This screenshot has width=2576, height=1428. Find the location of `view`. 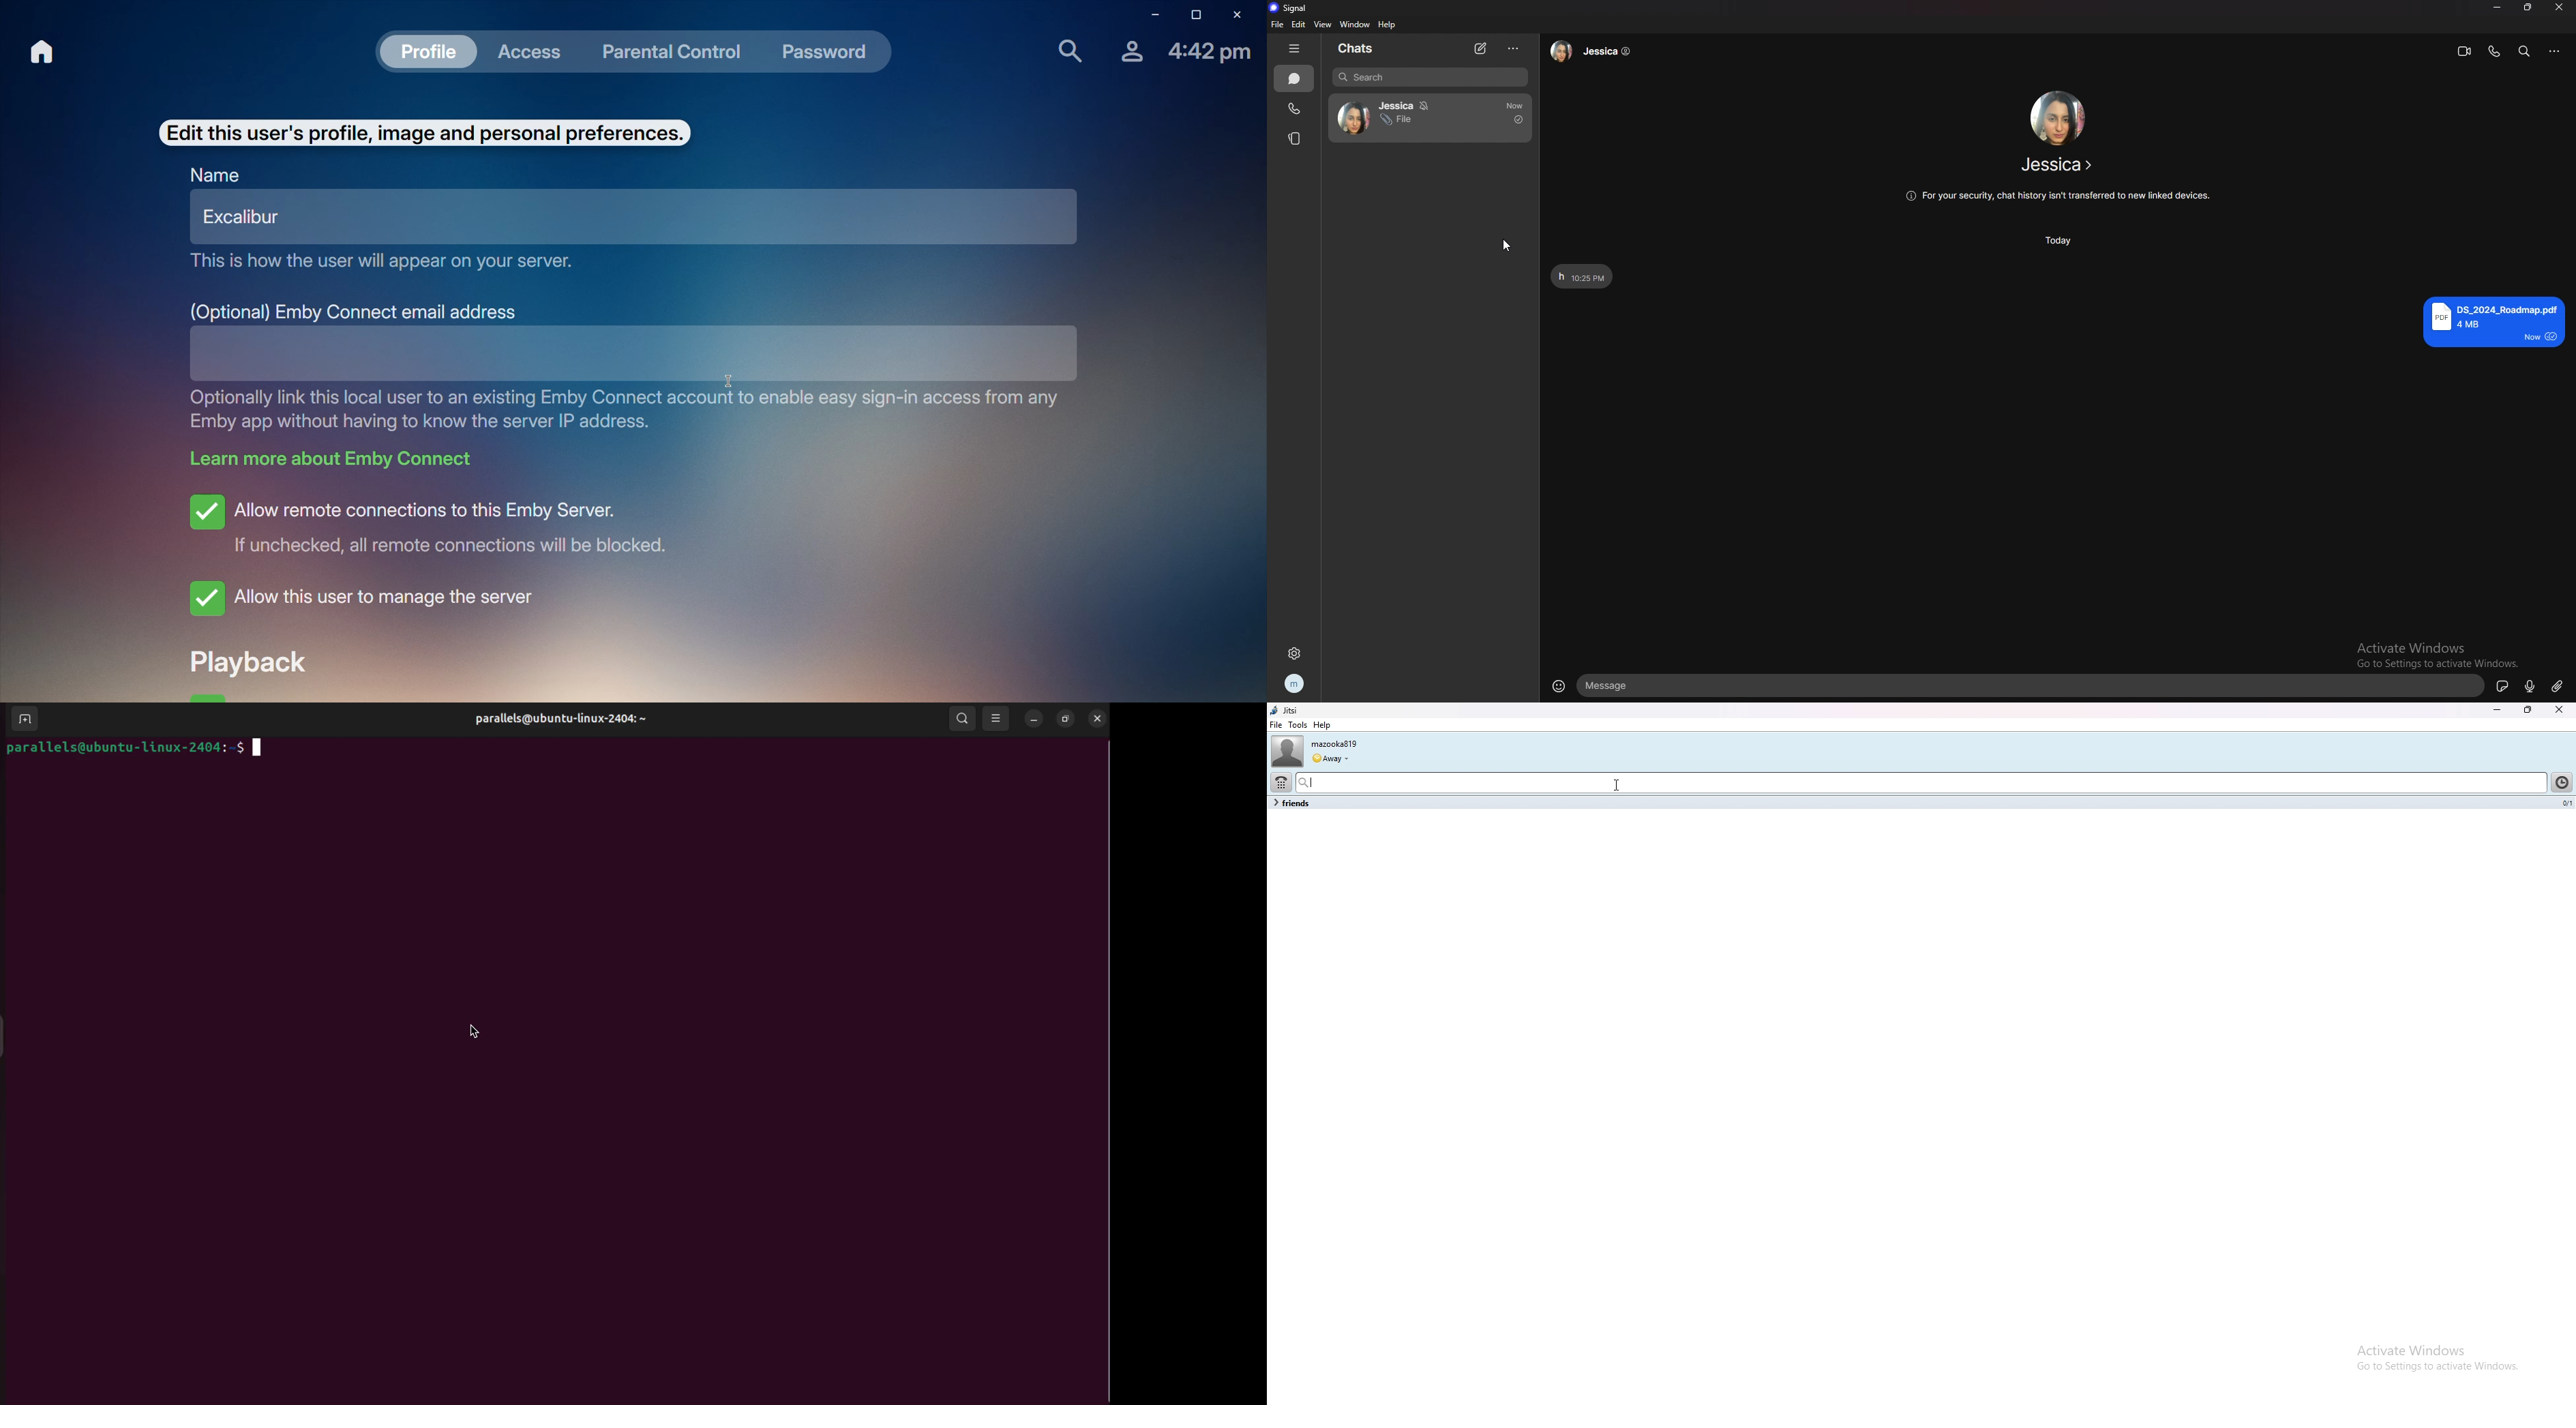

view is located at coordinates (1321, 24).